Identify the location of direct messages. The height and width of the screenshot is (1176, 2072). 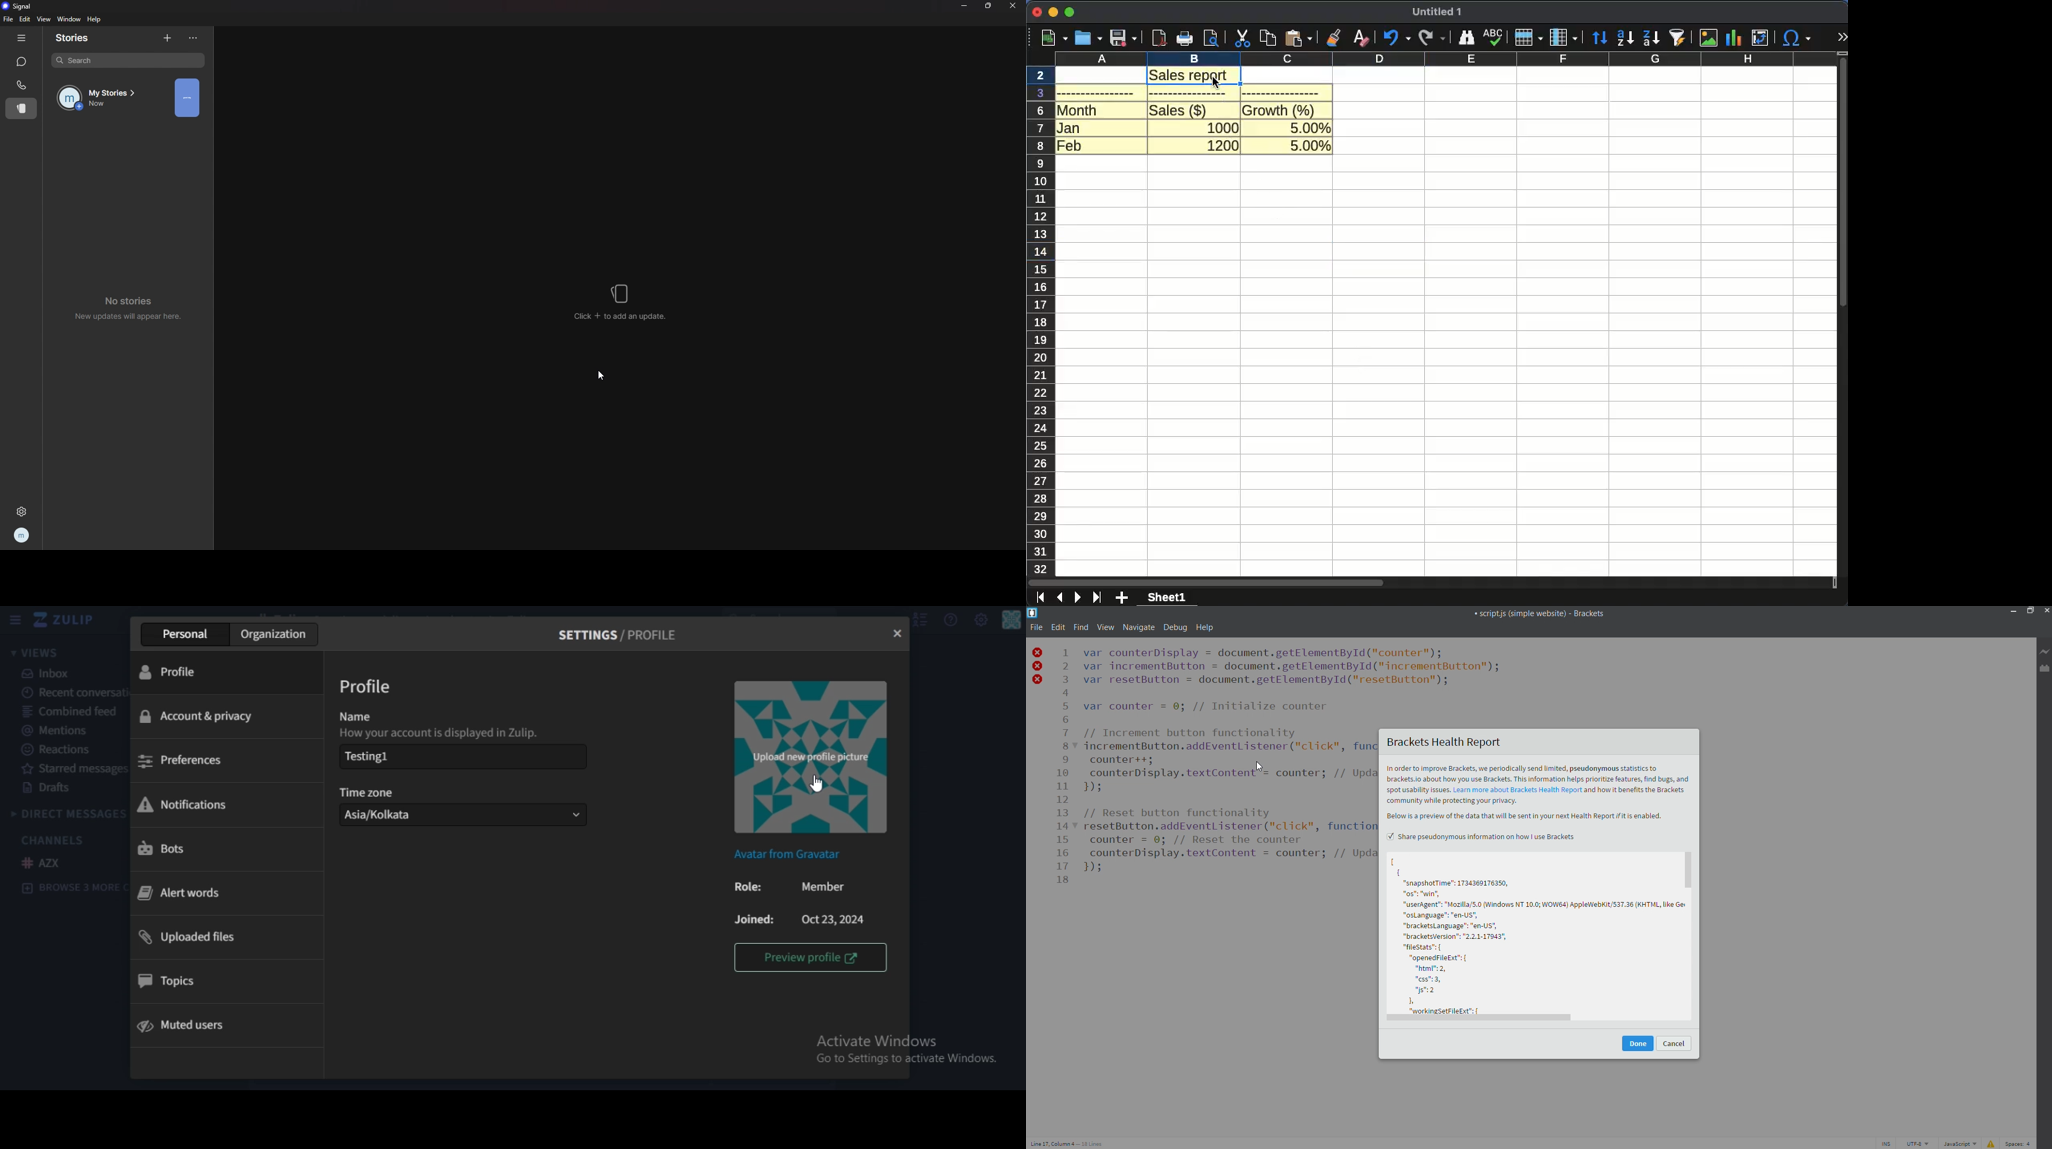
(69, 811).